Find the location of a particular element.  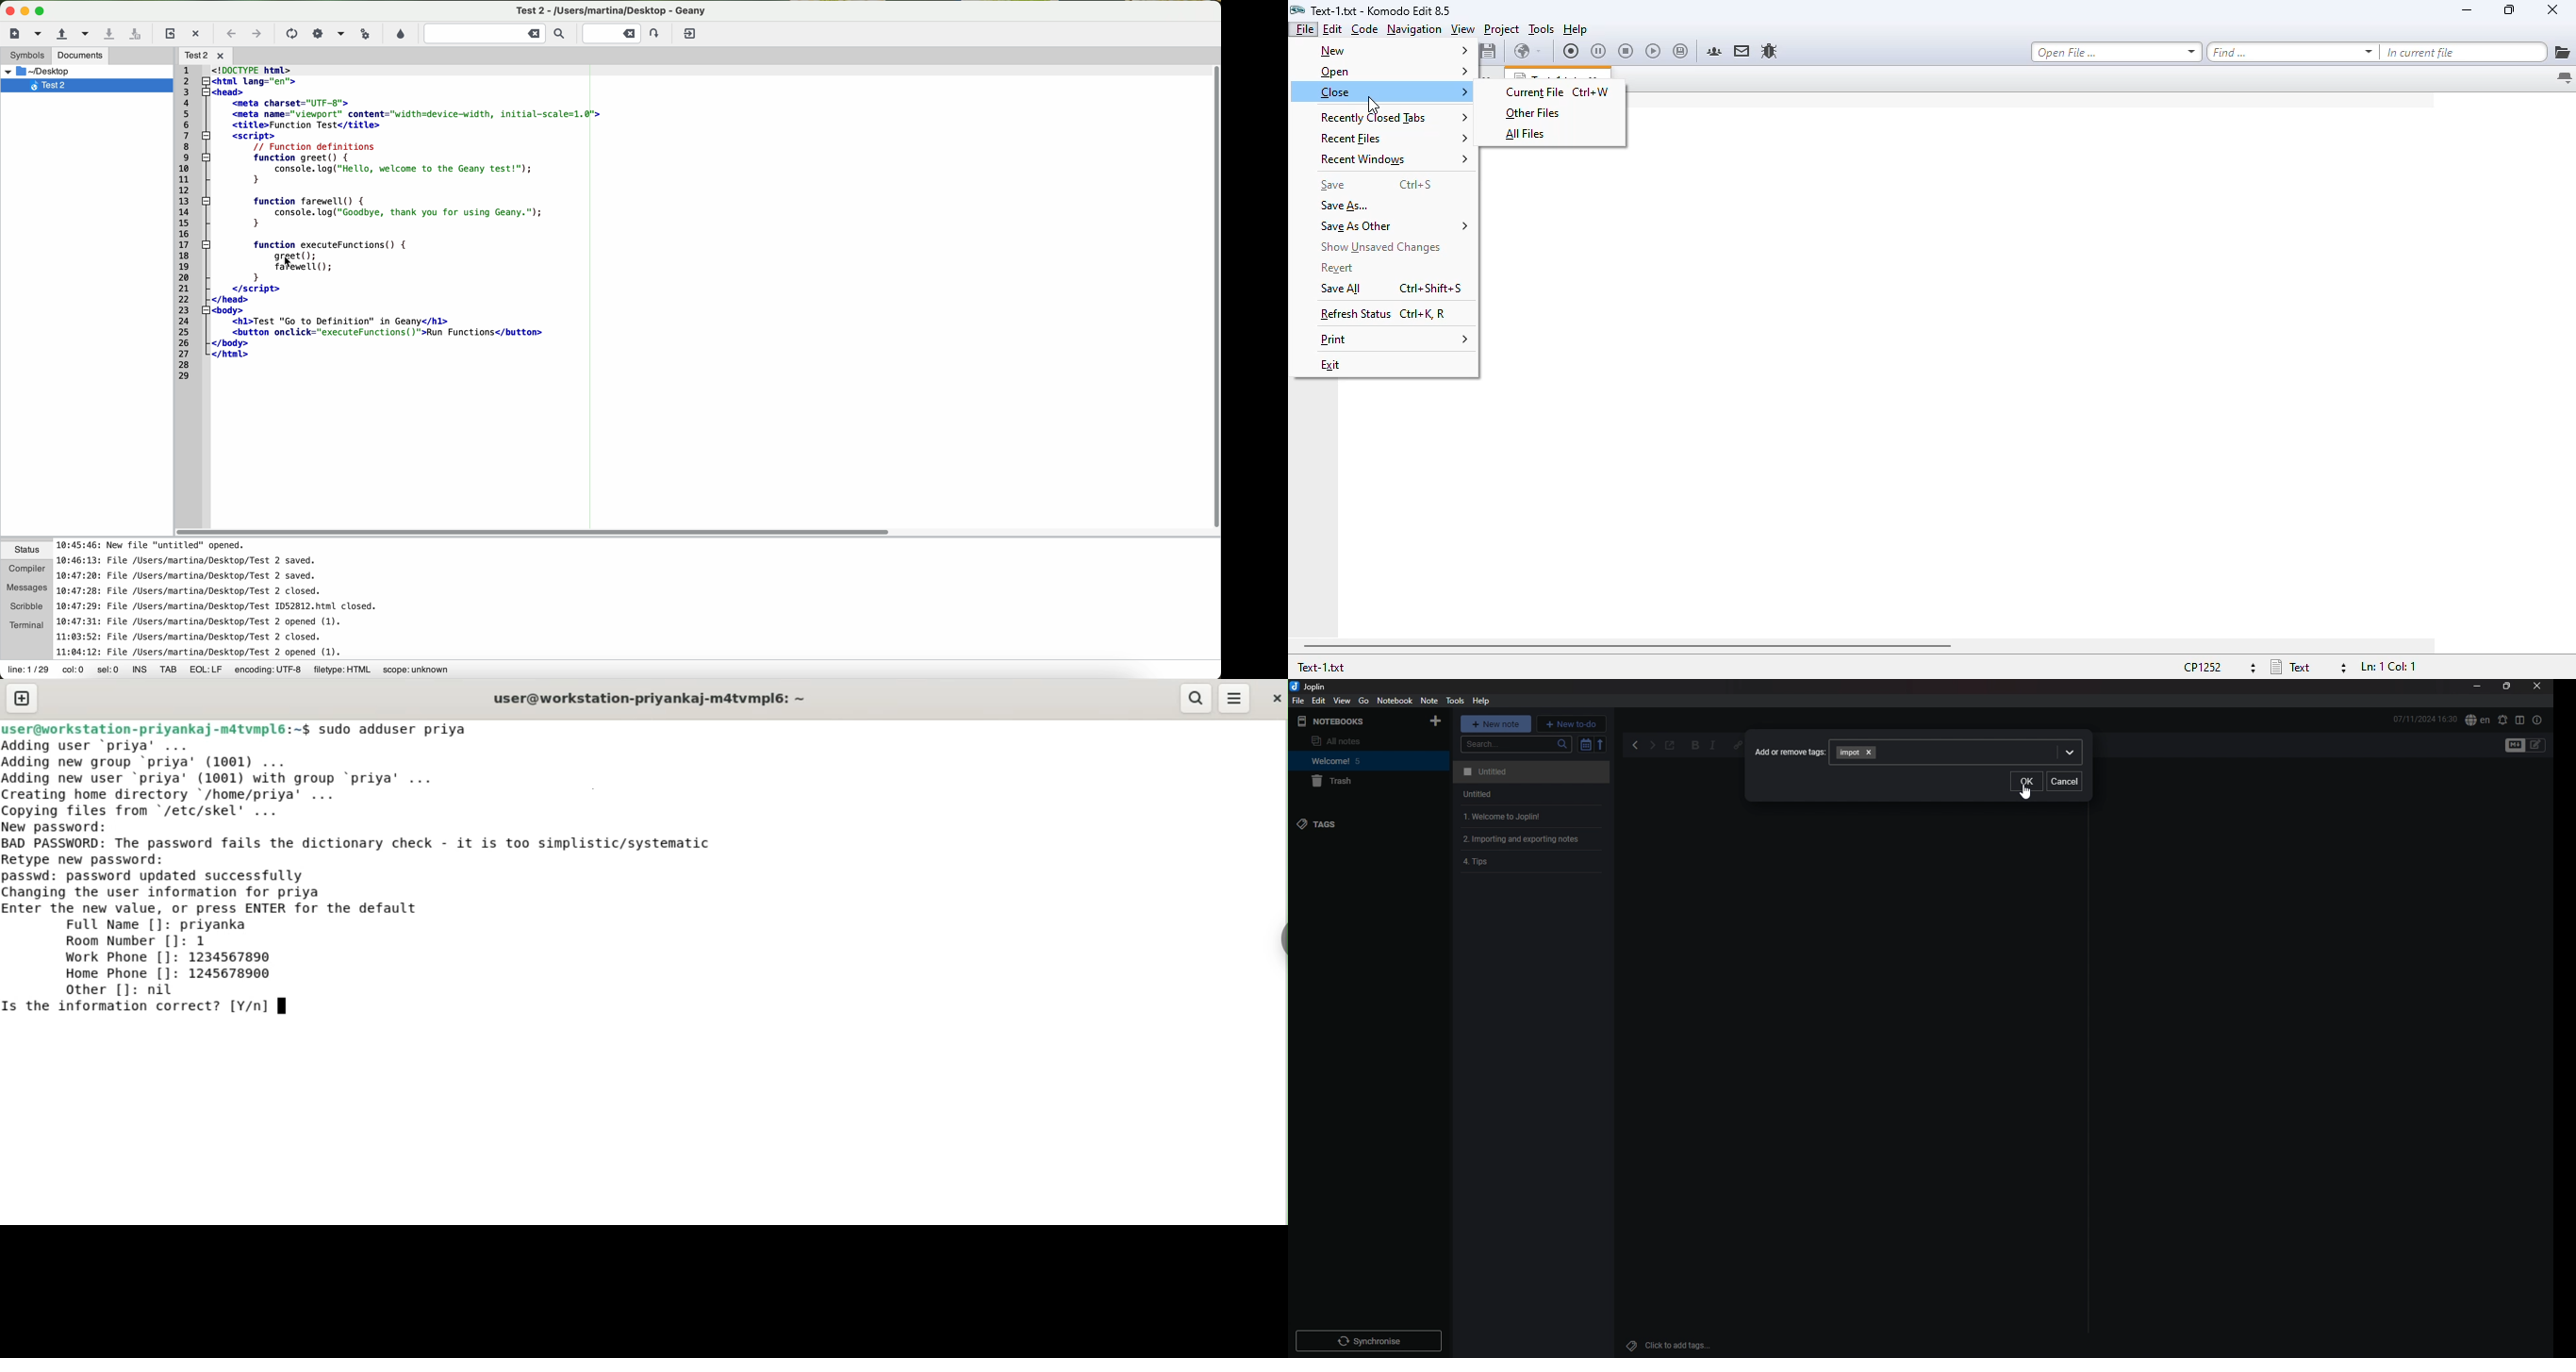

tools is located at coordinates (1454, 701).